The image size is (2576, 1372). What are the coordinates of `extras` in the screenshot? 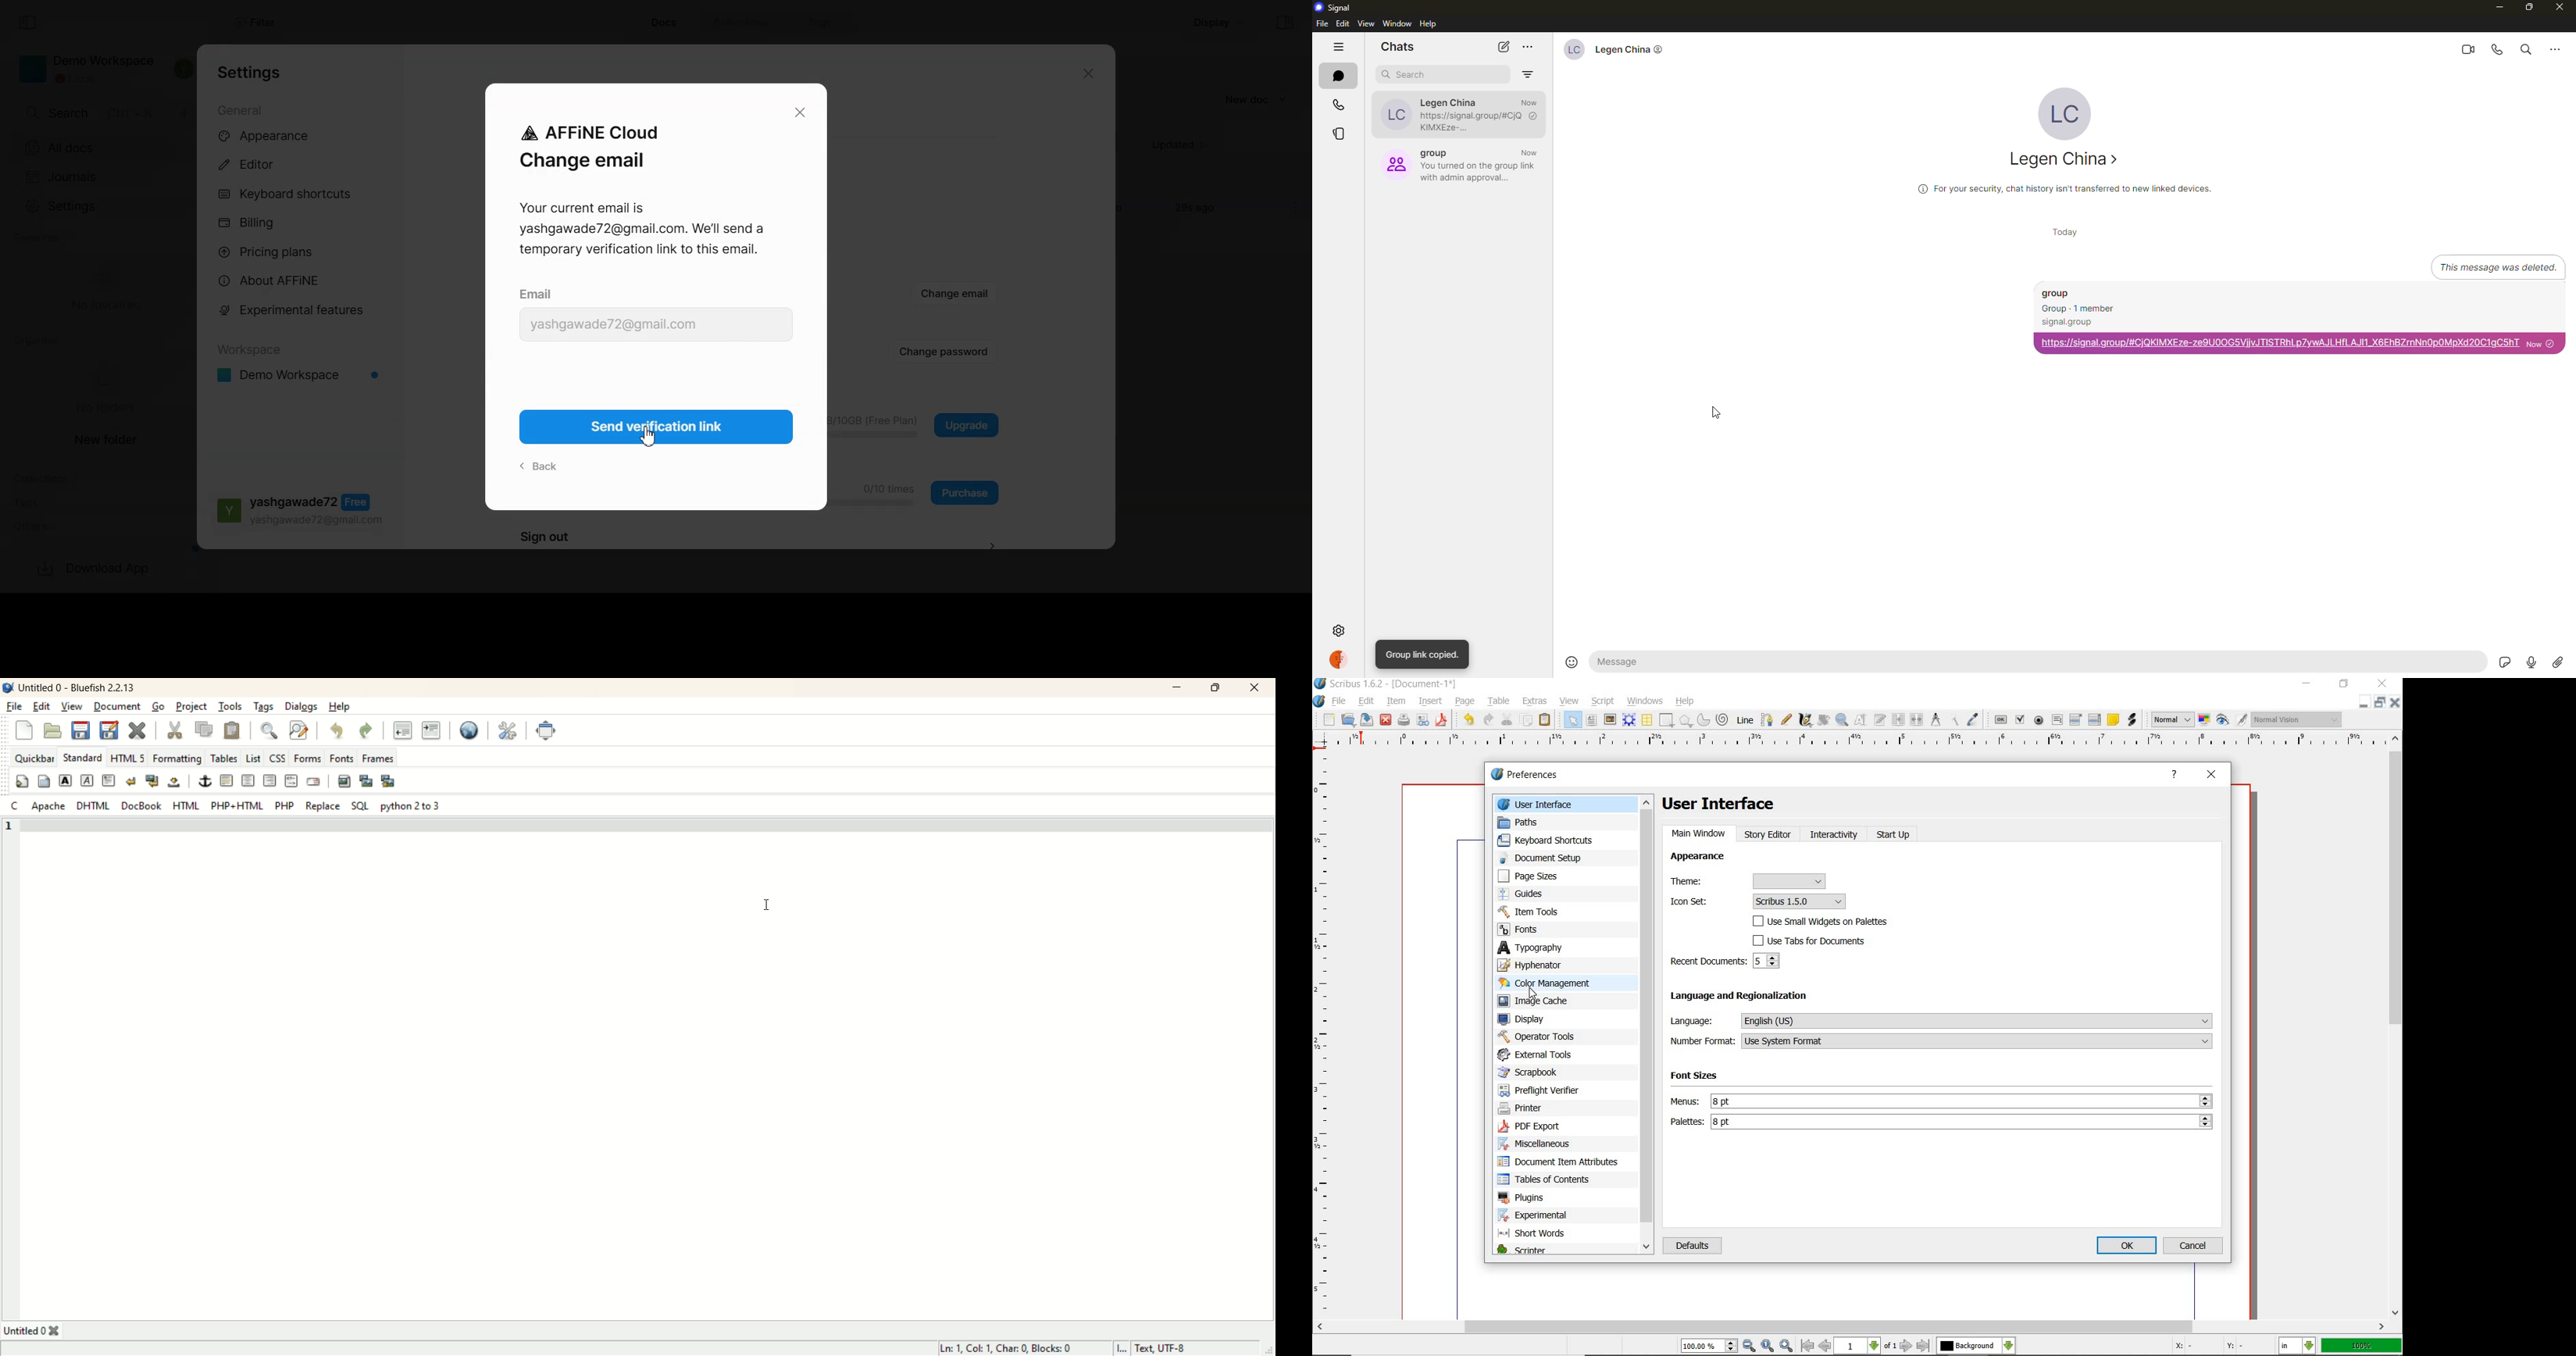 It's located at (1536, 701).